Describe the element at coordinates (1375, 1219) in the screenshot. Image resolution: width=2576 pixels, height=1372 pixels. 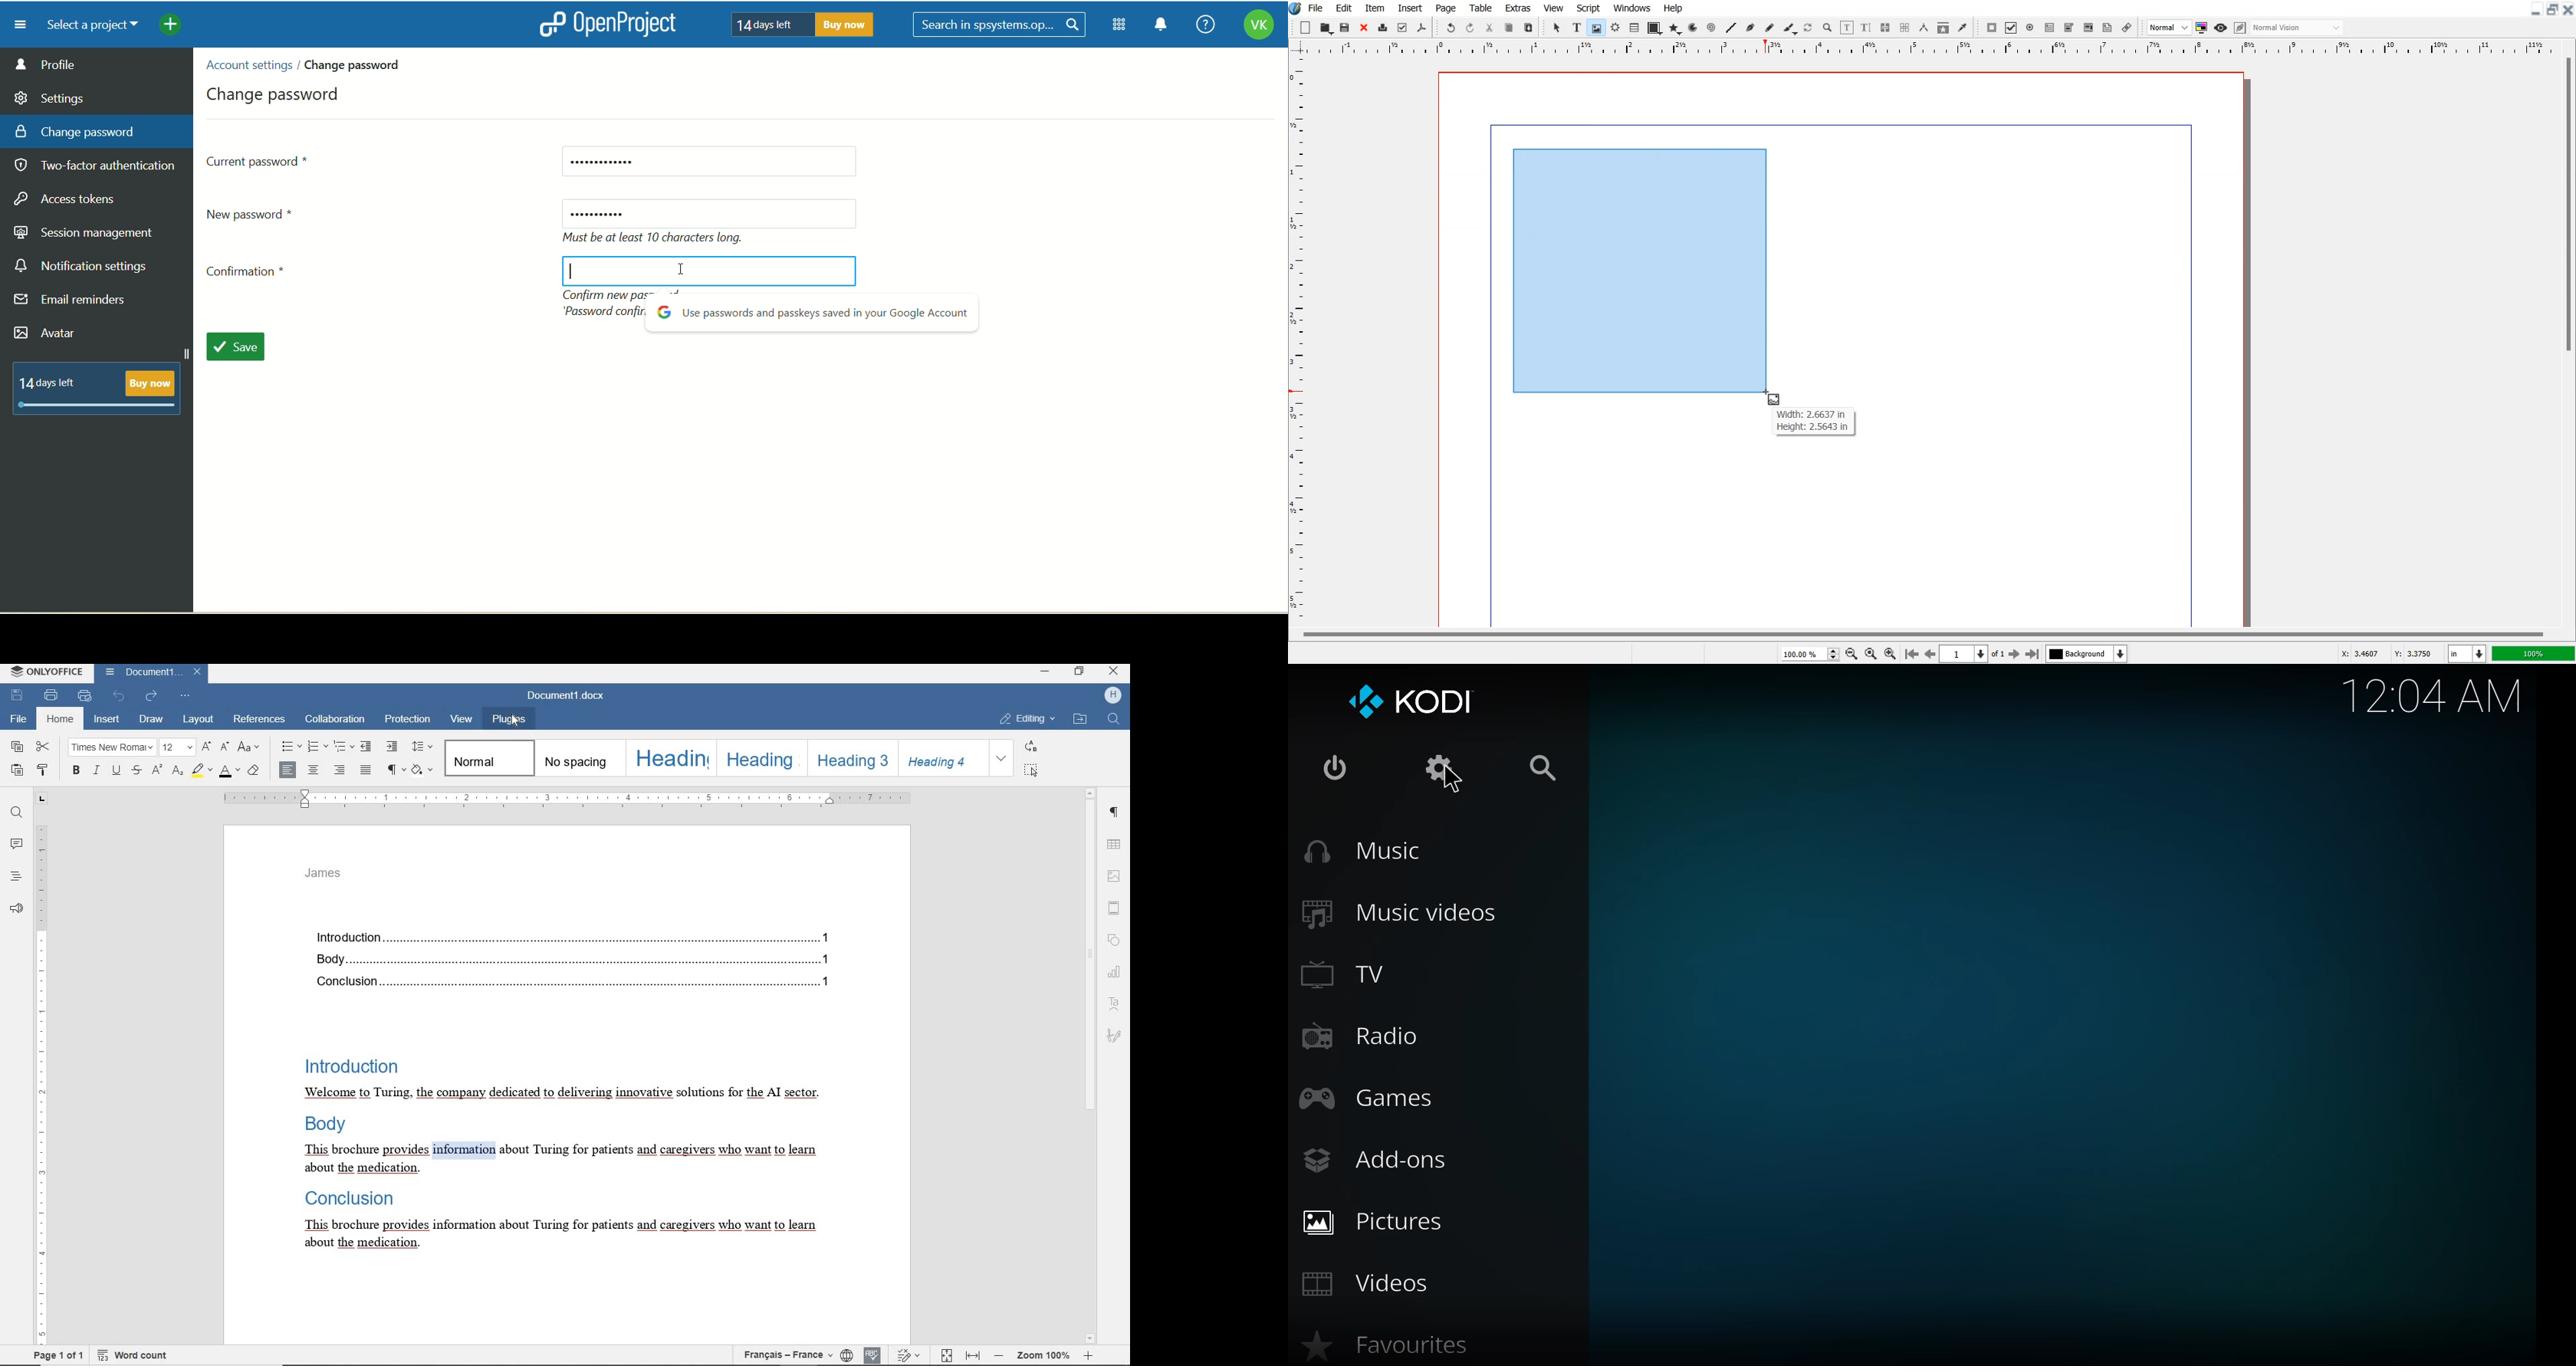
I see `pictures` at that location.